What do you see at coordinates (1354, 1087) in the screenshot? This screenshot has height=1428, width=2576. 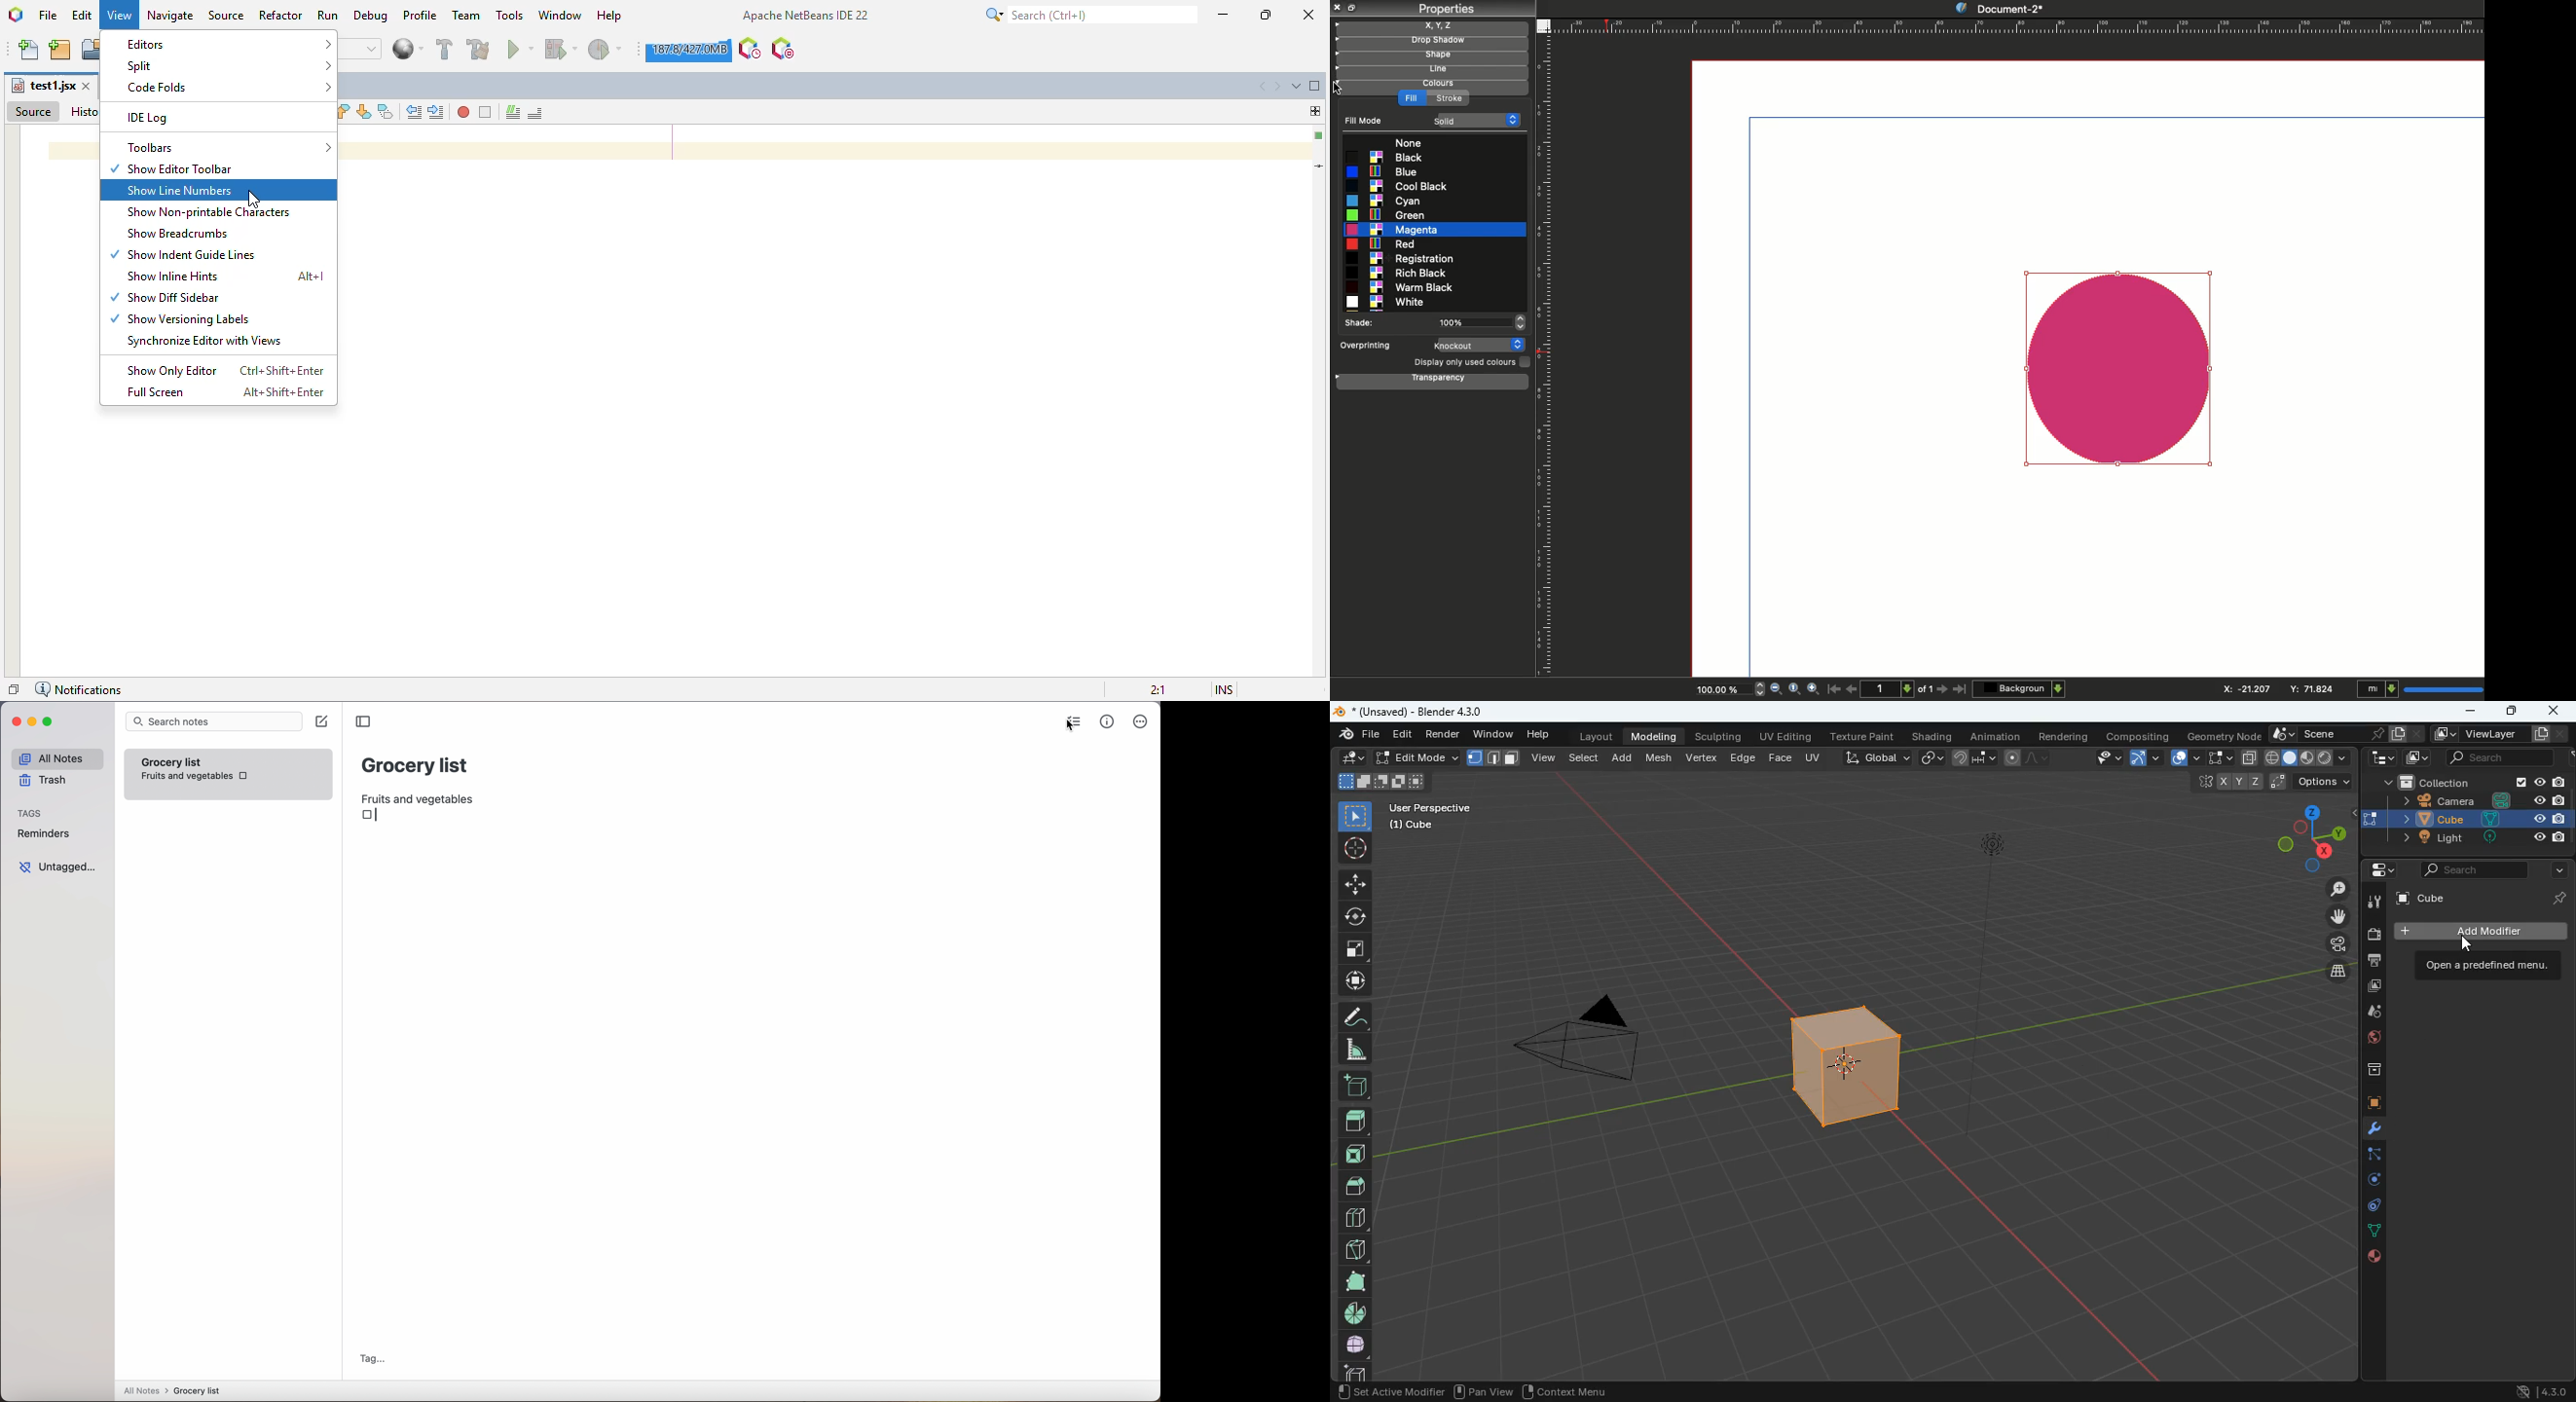 I see `add` at bounding box center [1354, 1087].